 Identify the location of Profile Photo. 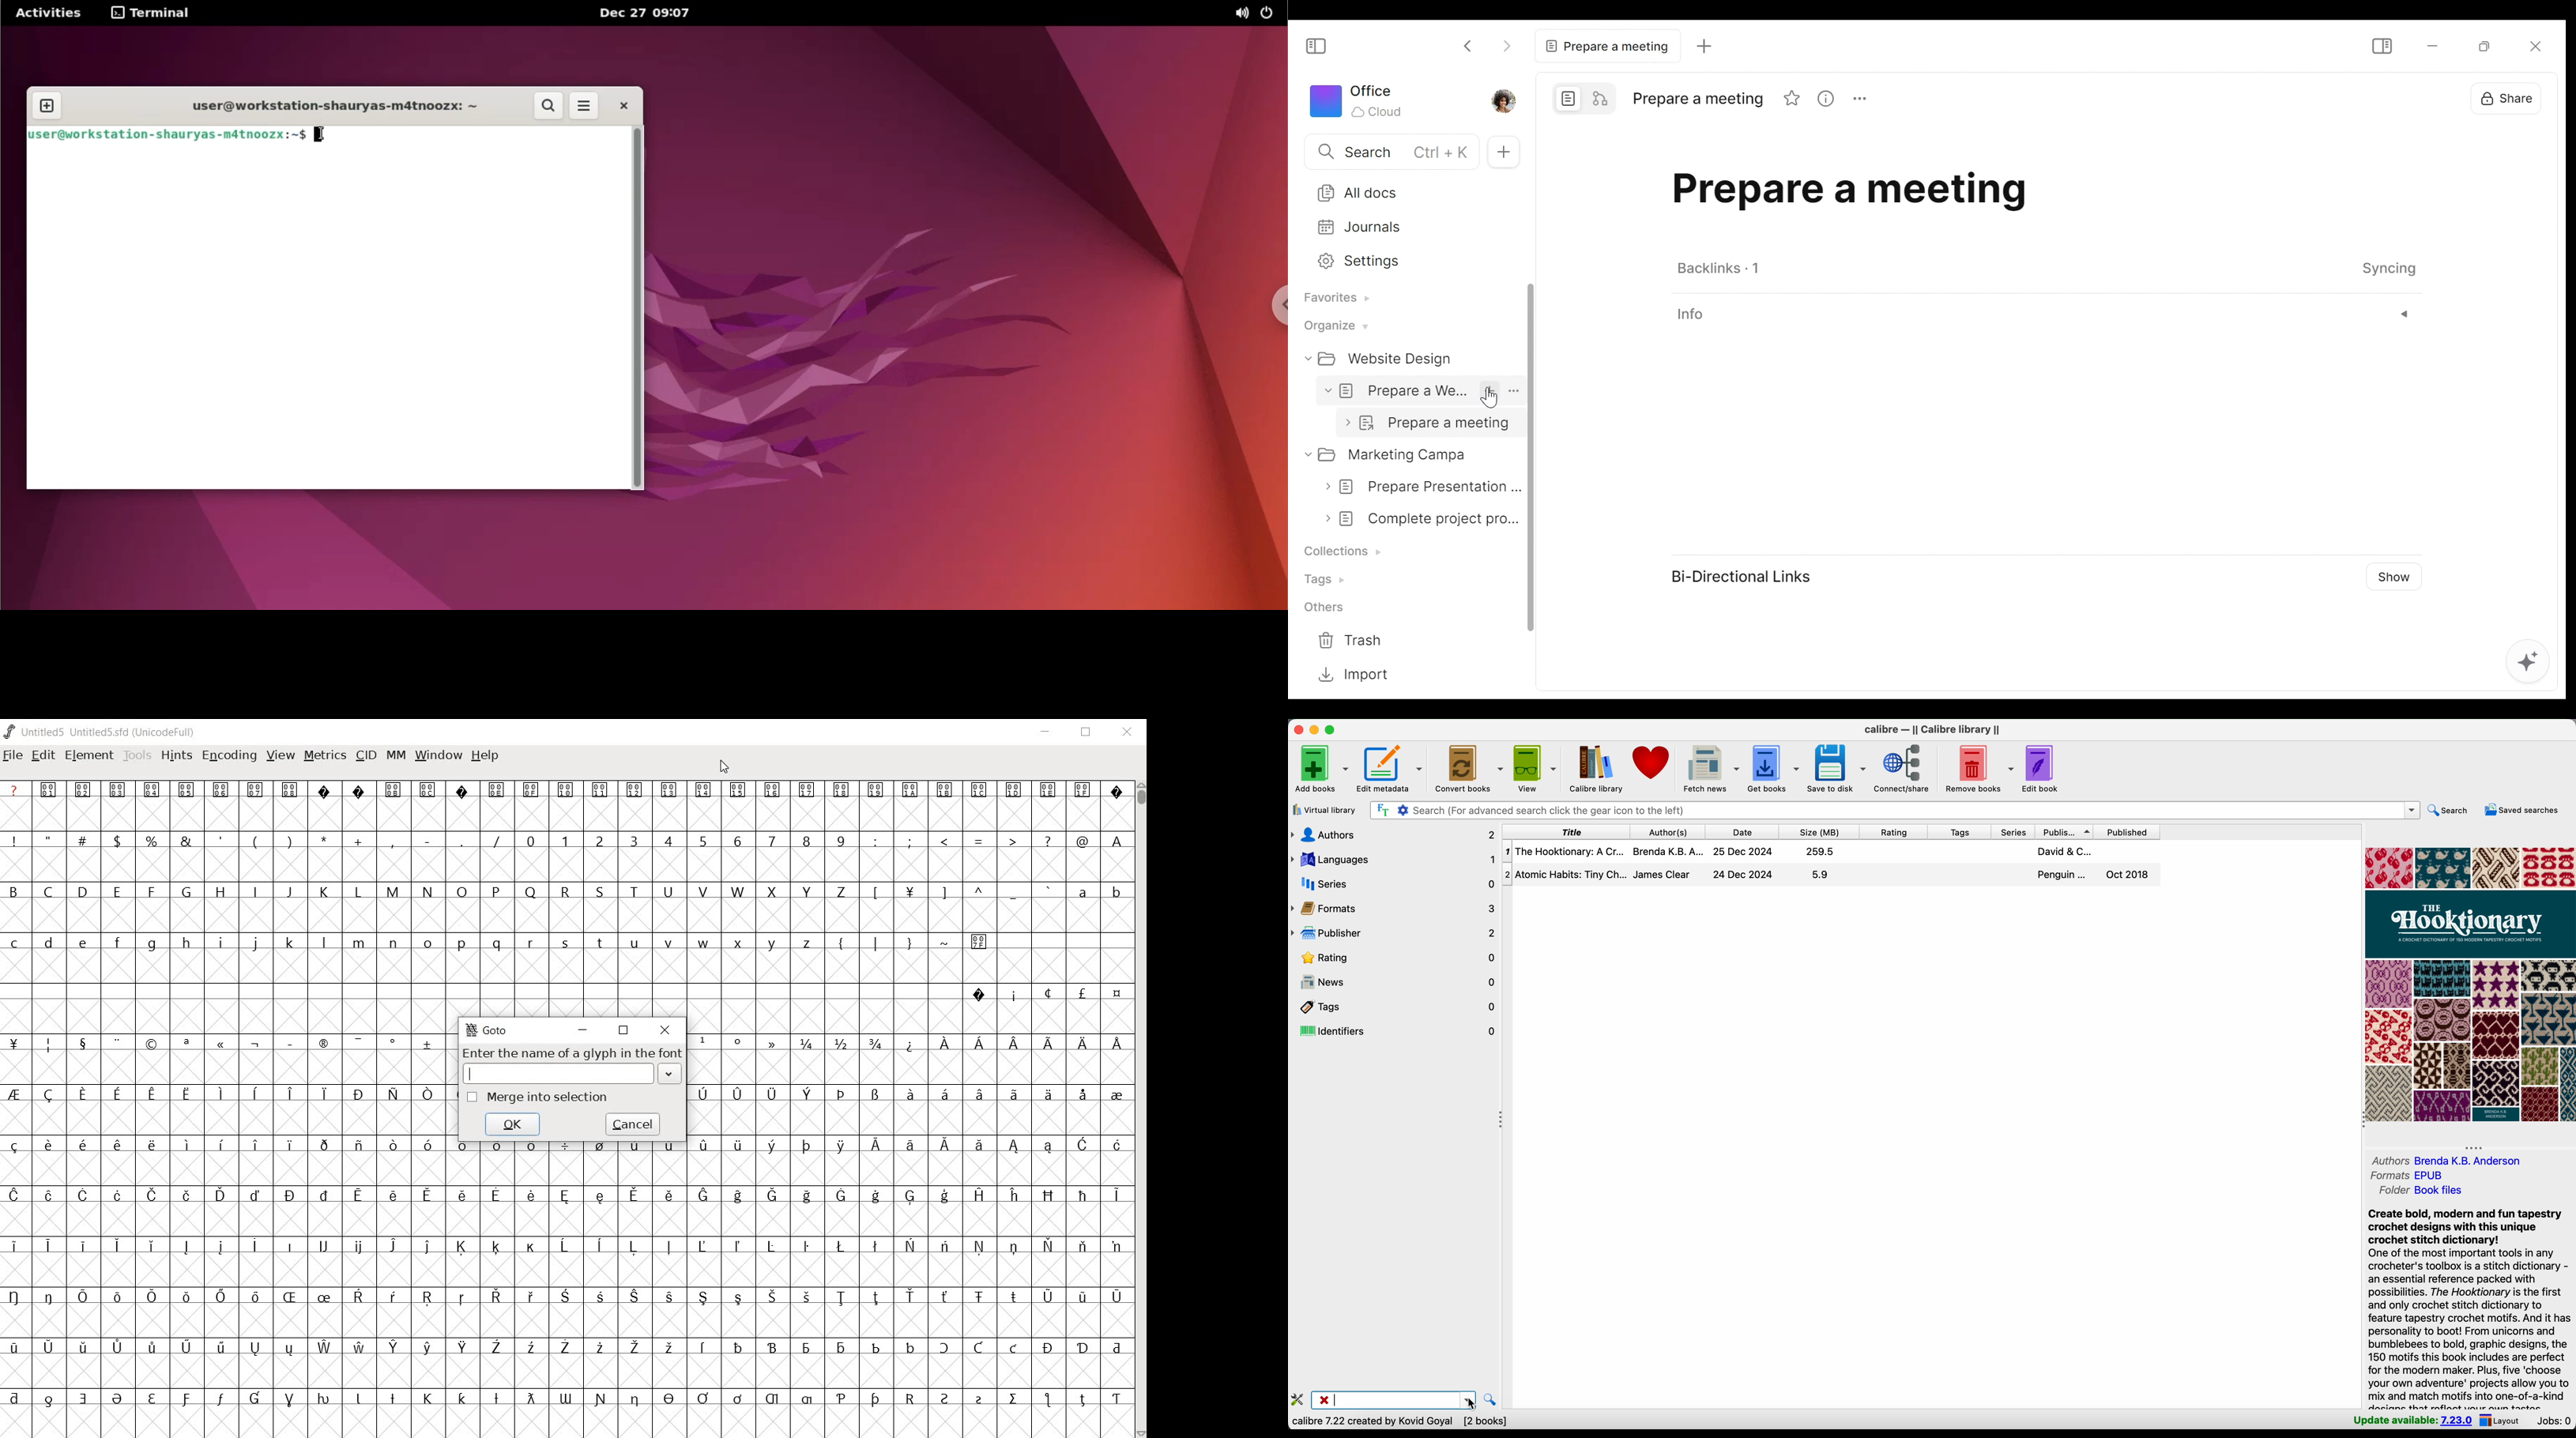
(1502, 100).